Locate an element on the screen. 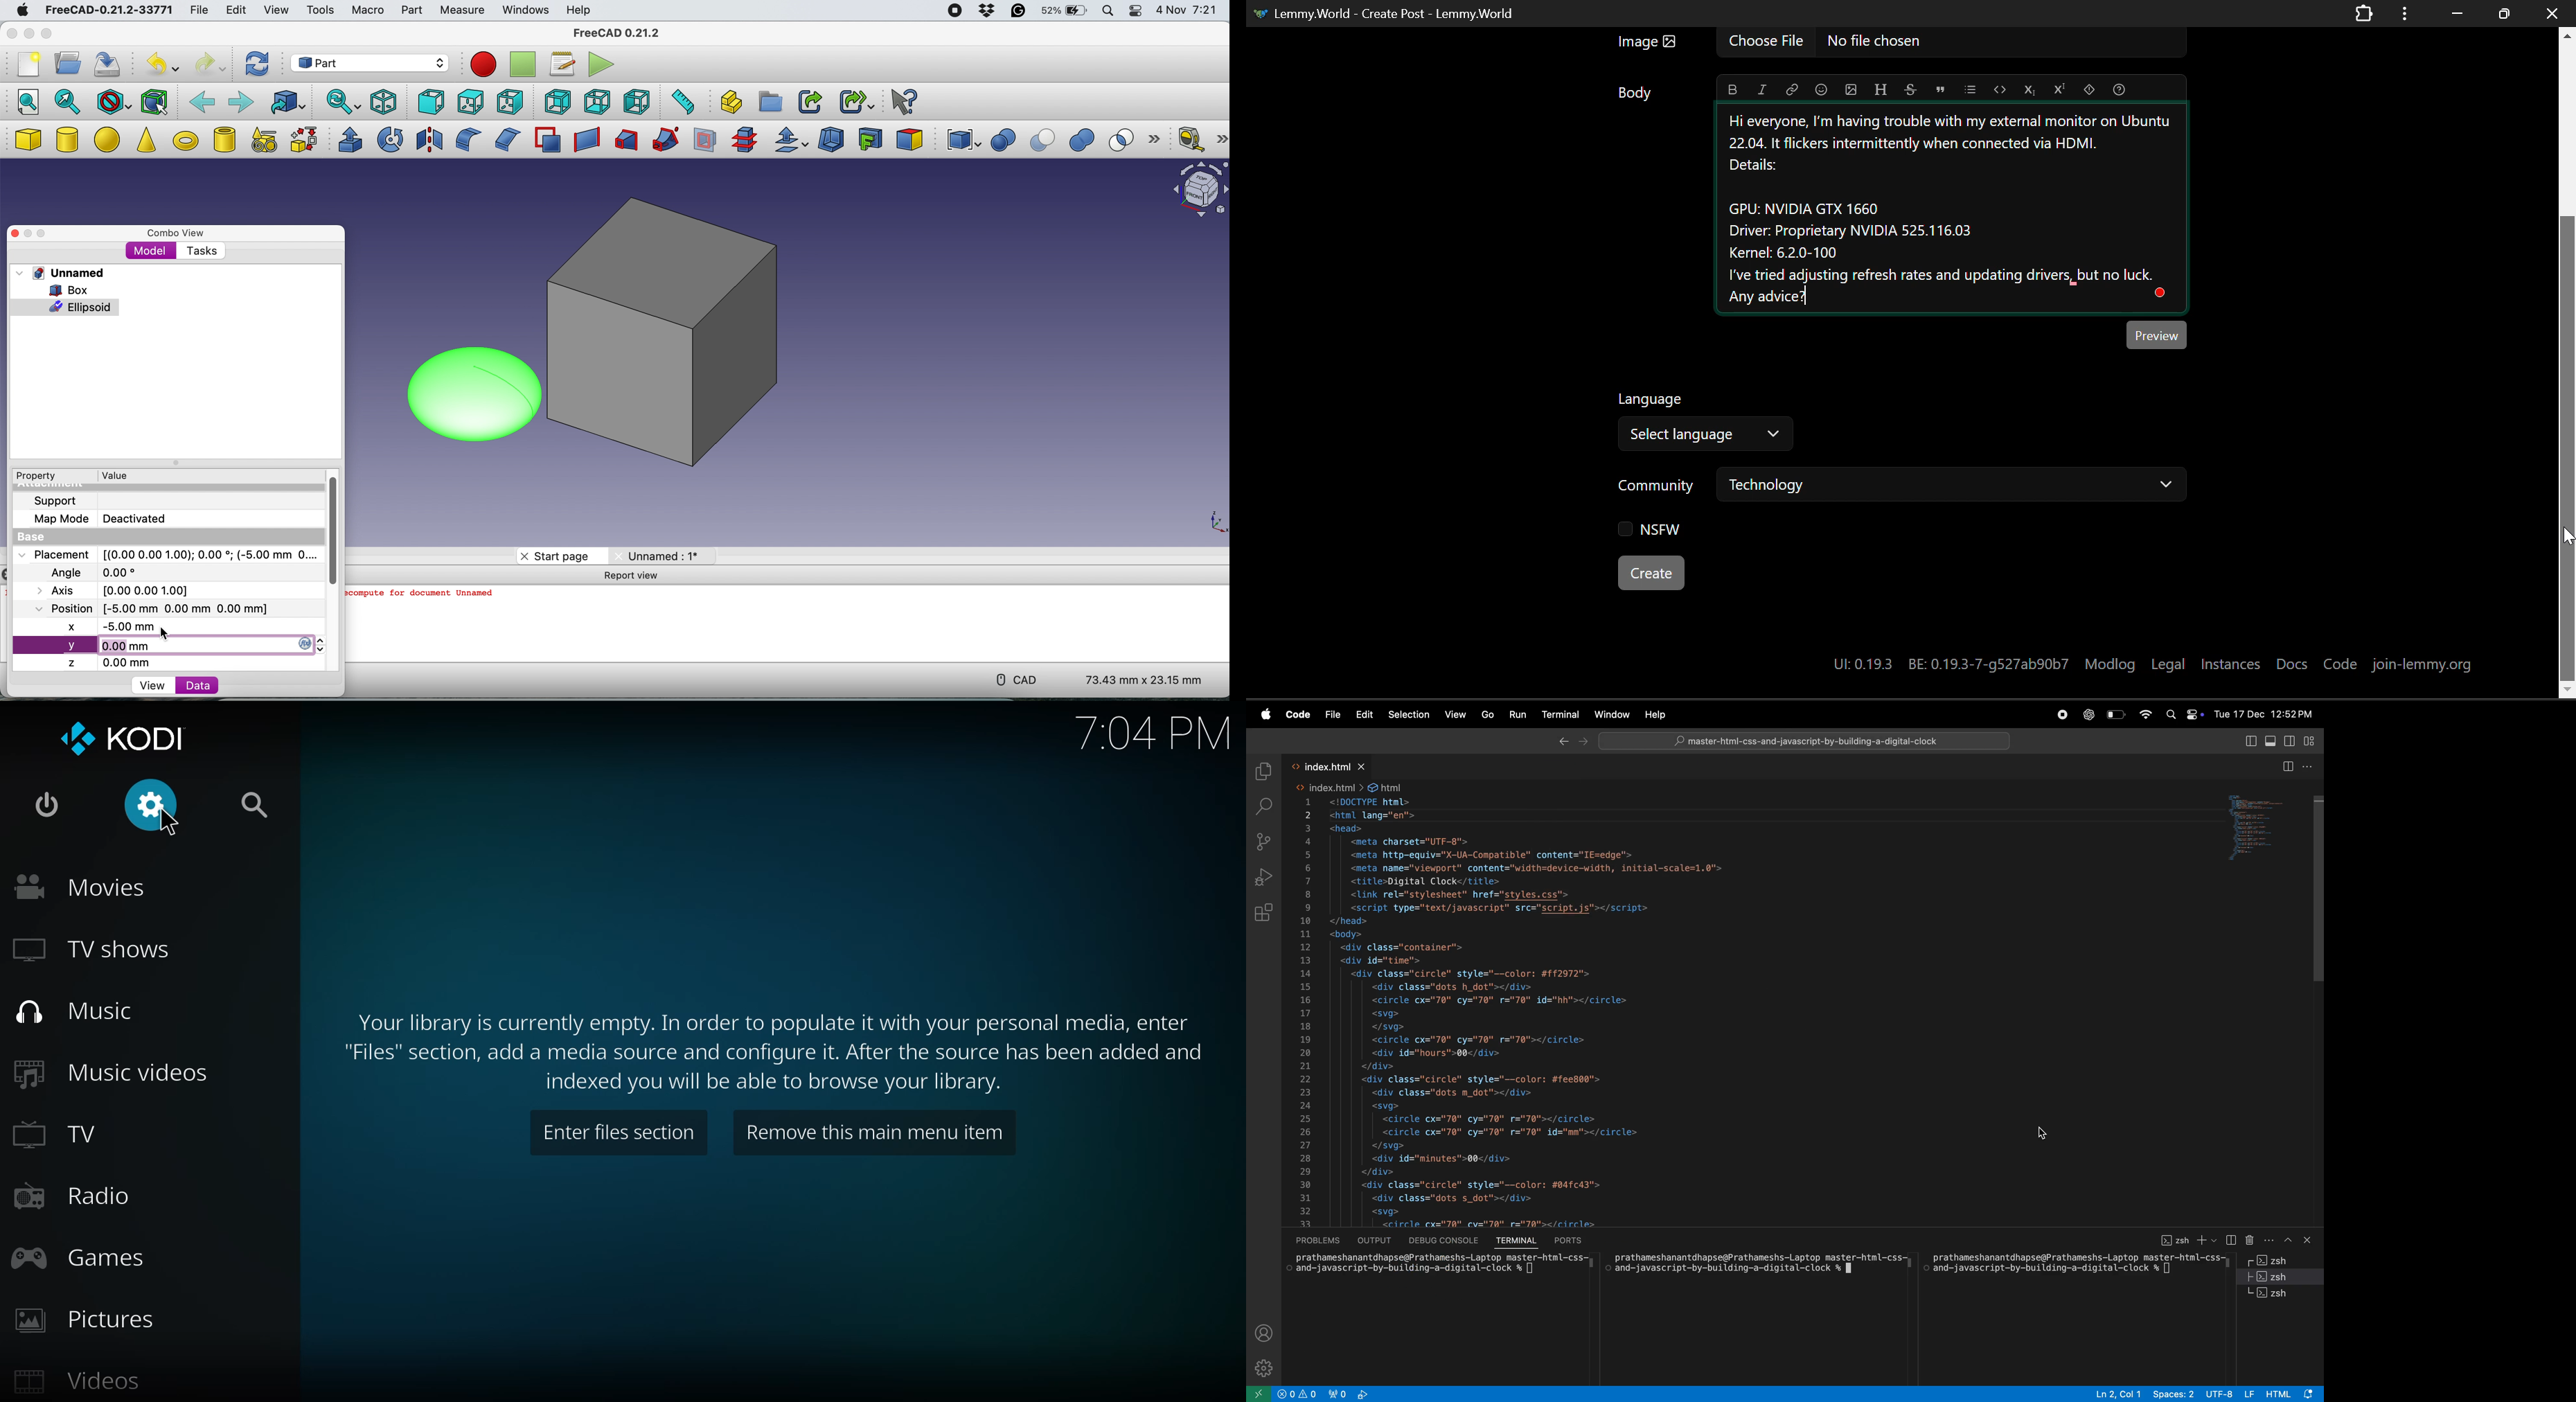 This screenshot has height=1428, width=2576. bottom is located at coordinates (598, 103).